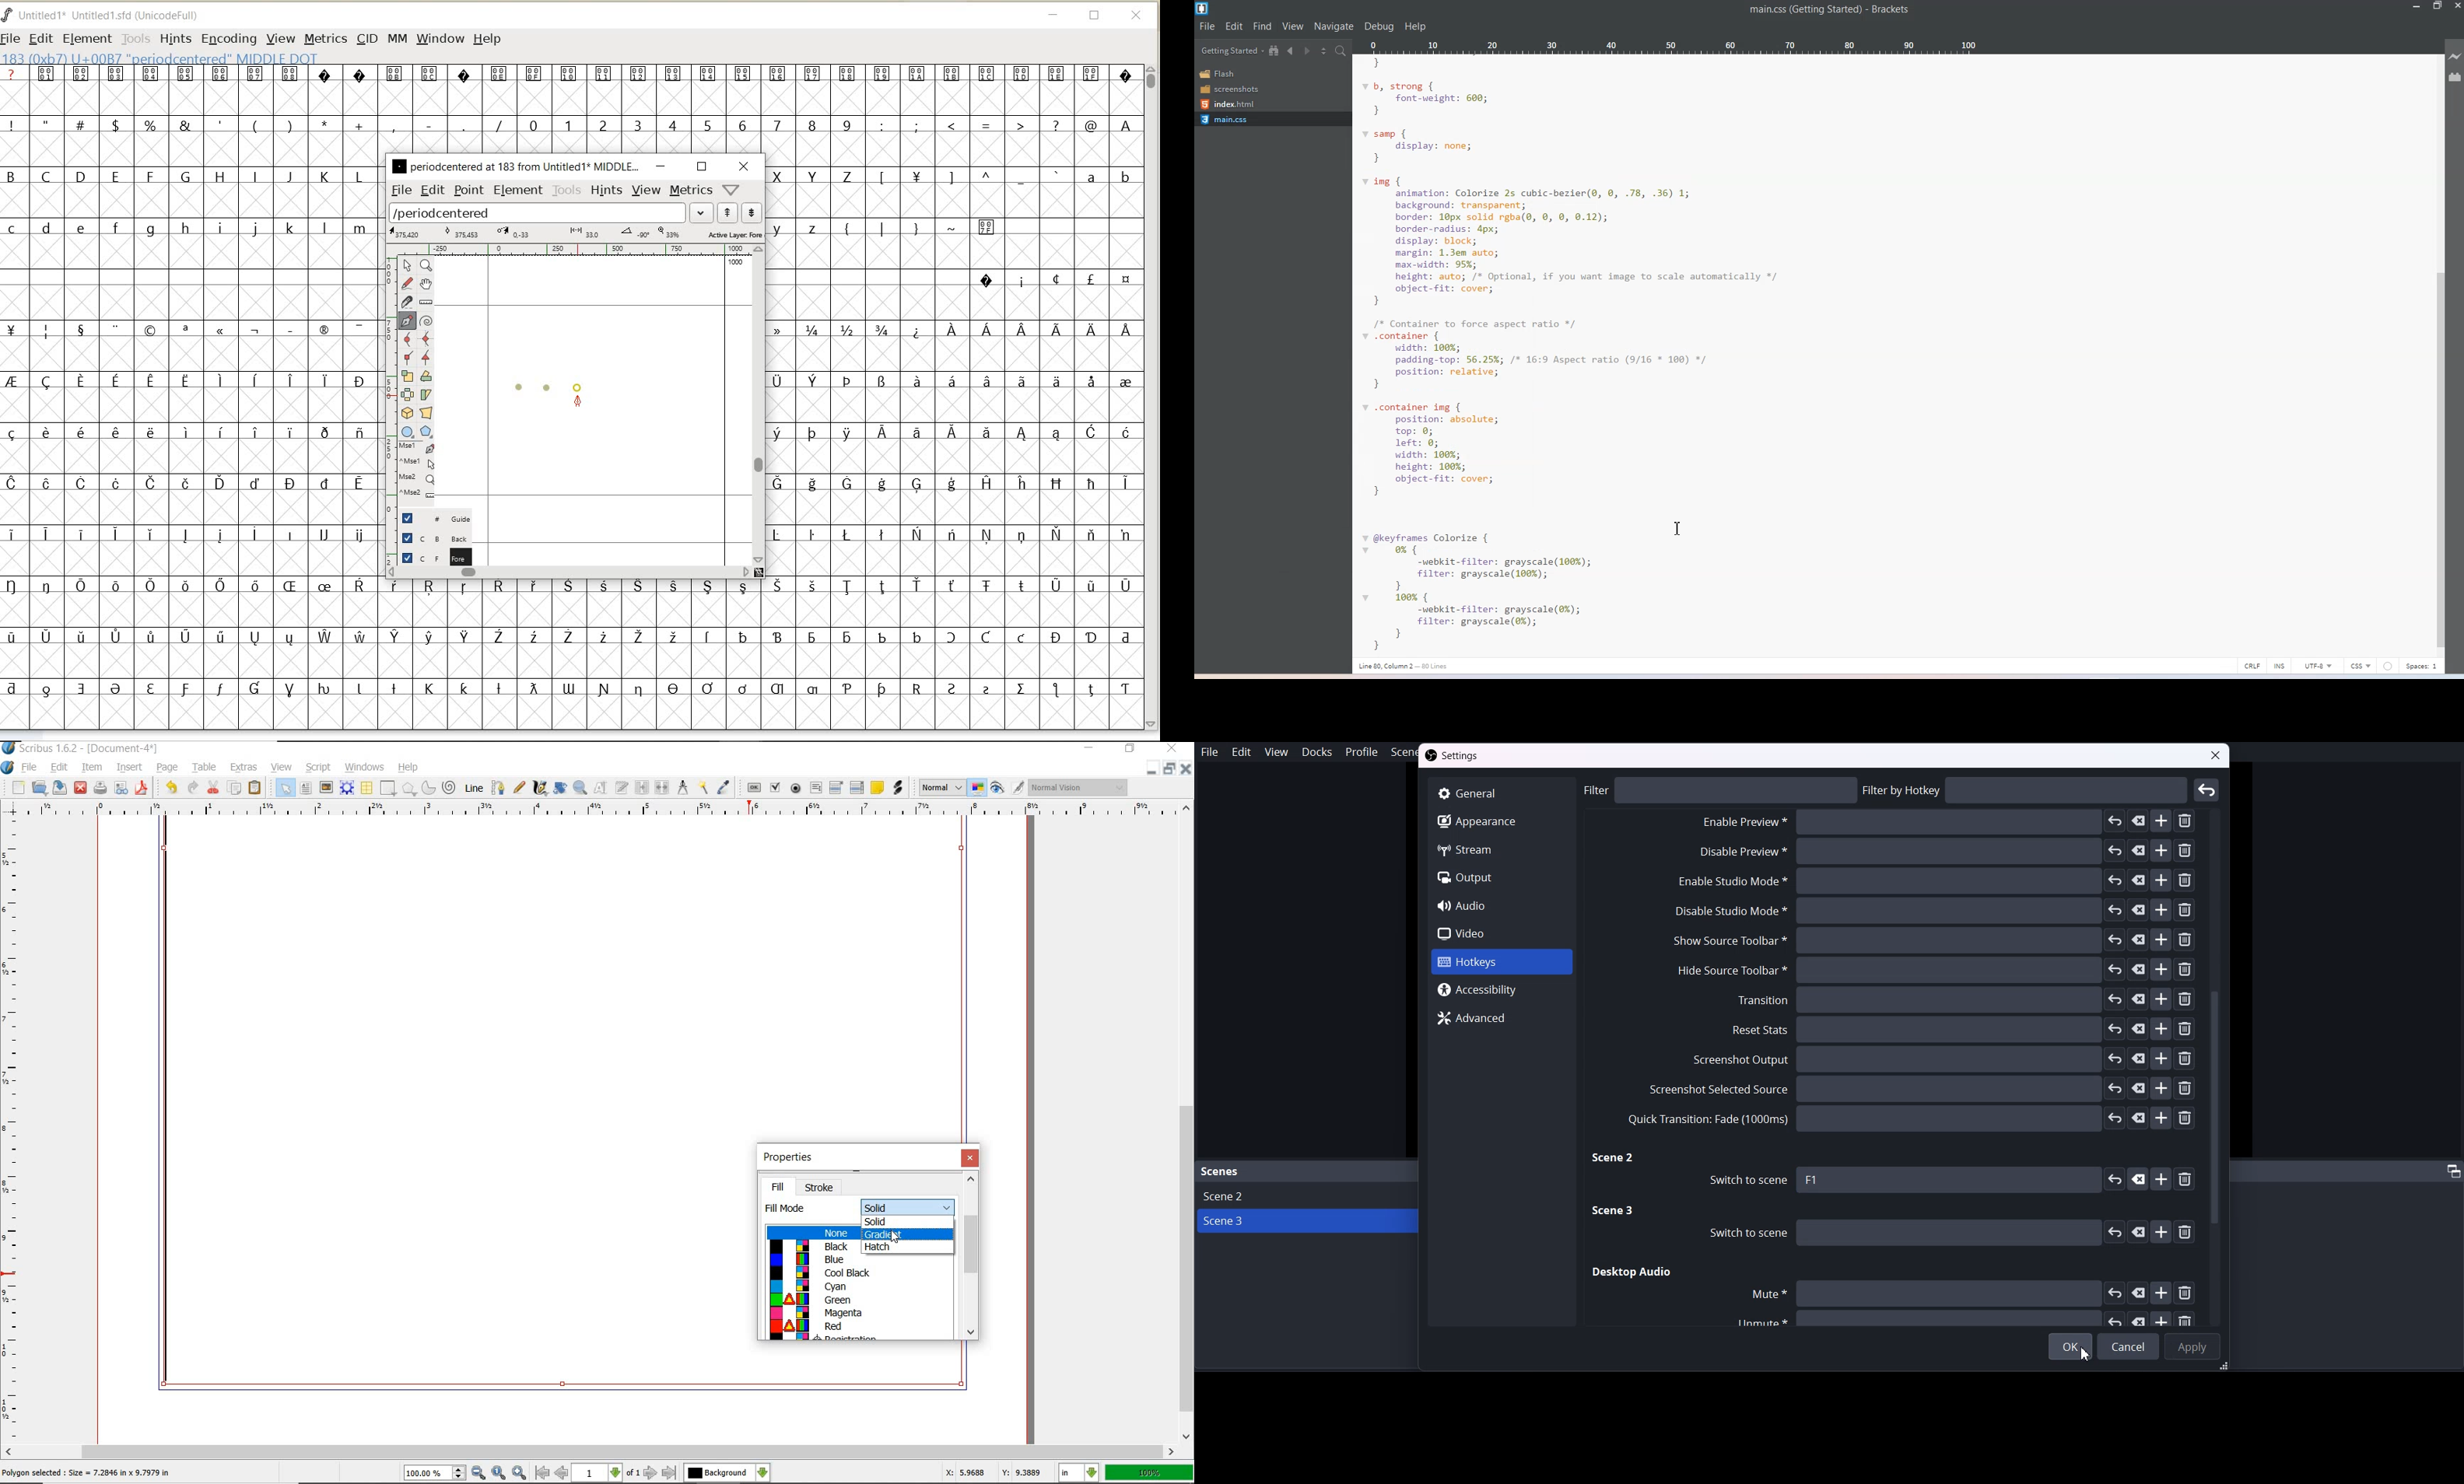 Image resolution: width=2464 pixels, height=1484 pixels. Describe the element at coordinates (702, 166) in the screenshot. I see `restore` at that location.